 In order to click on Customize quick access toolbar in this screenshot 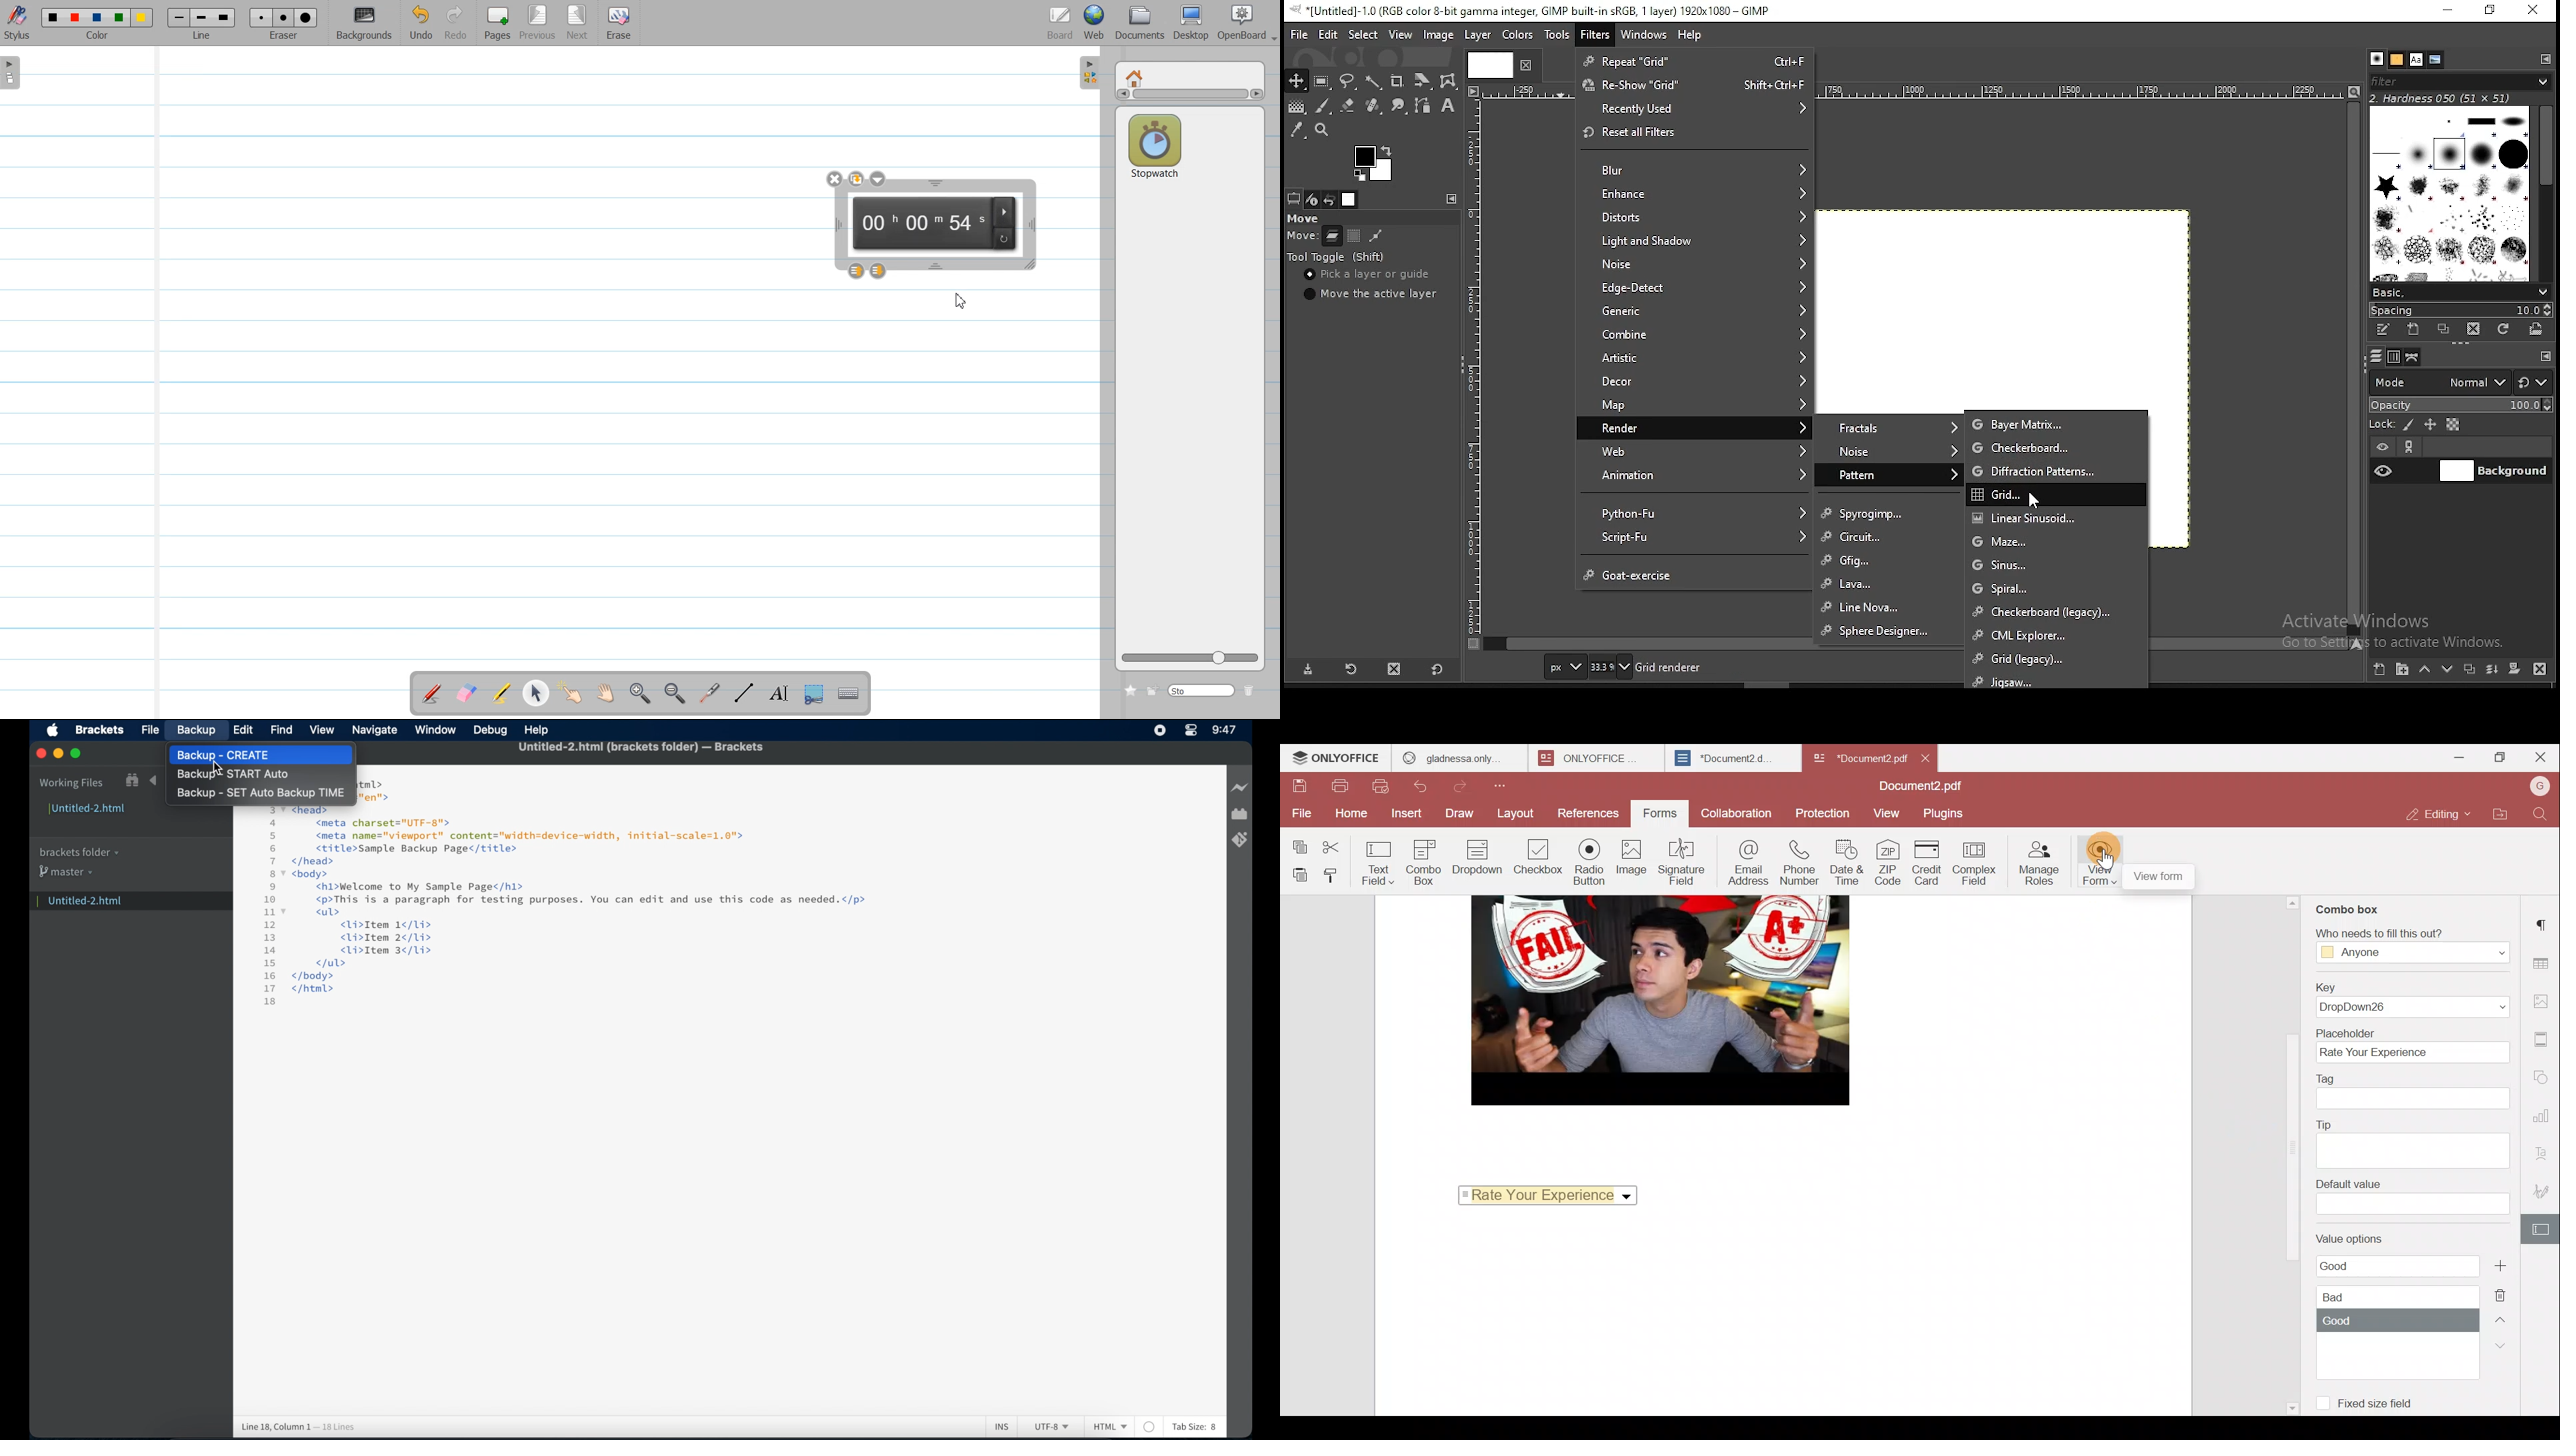, I will do `click(1504, 788)`.